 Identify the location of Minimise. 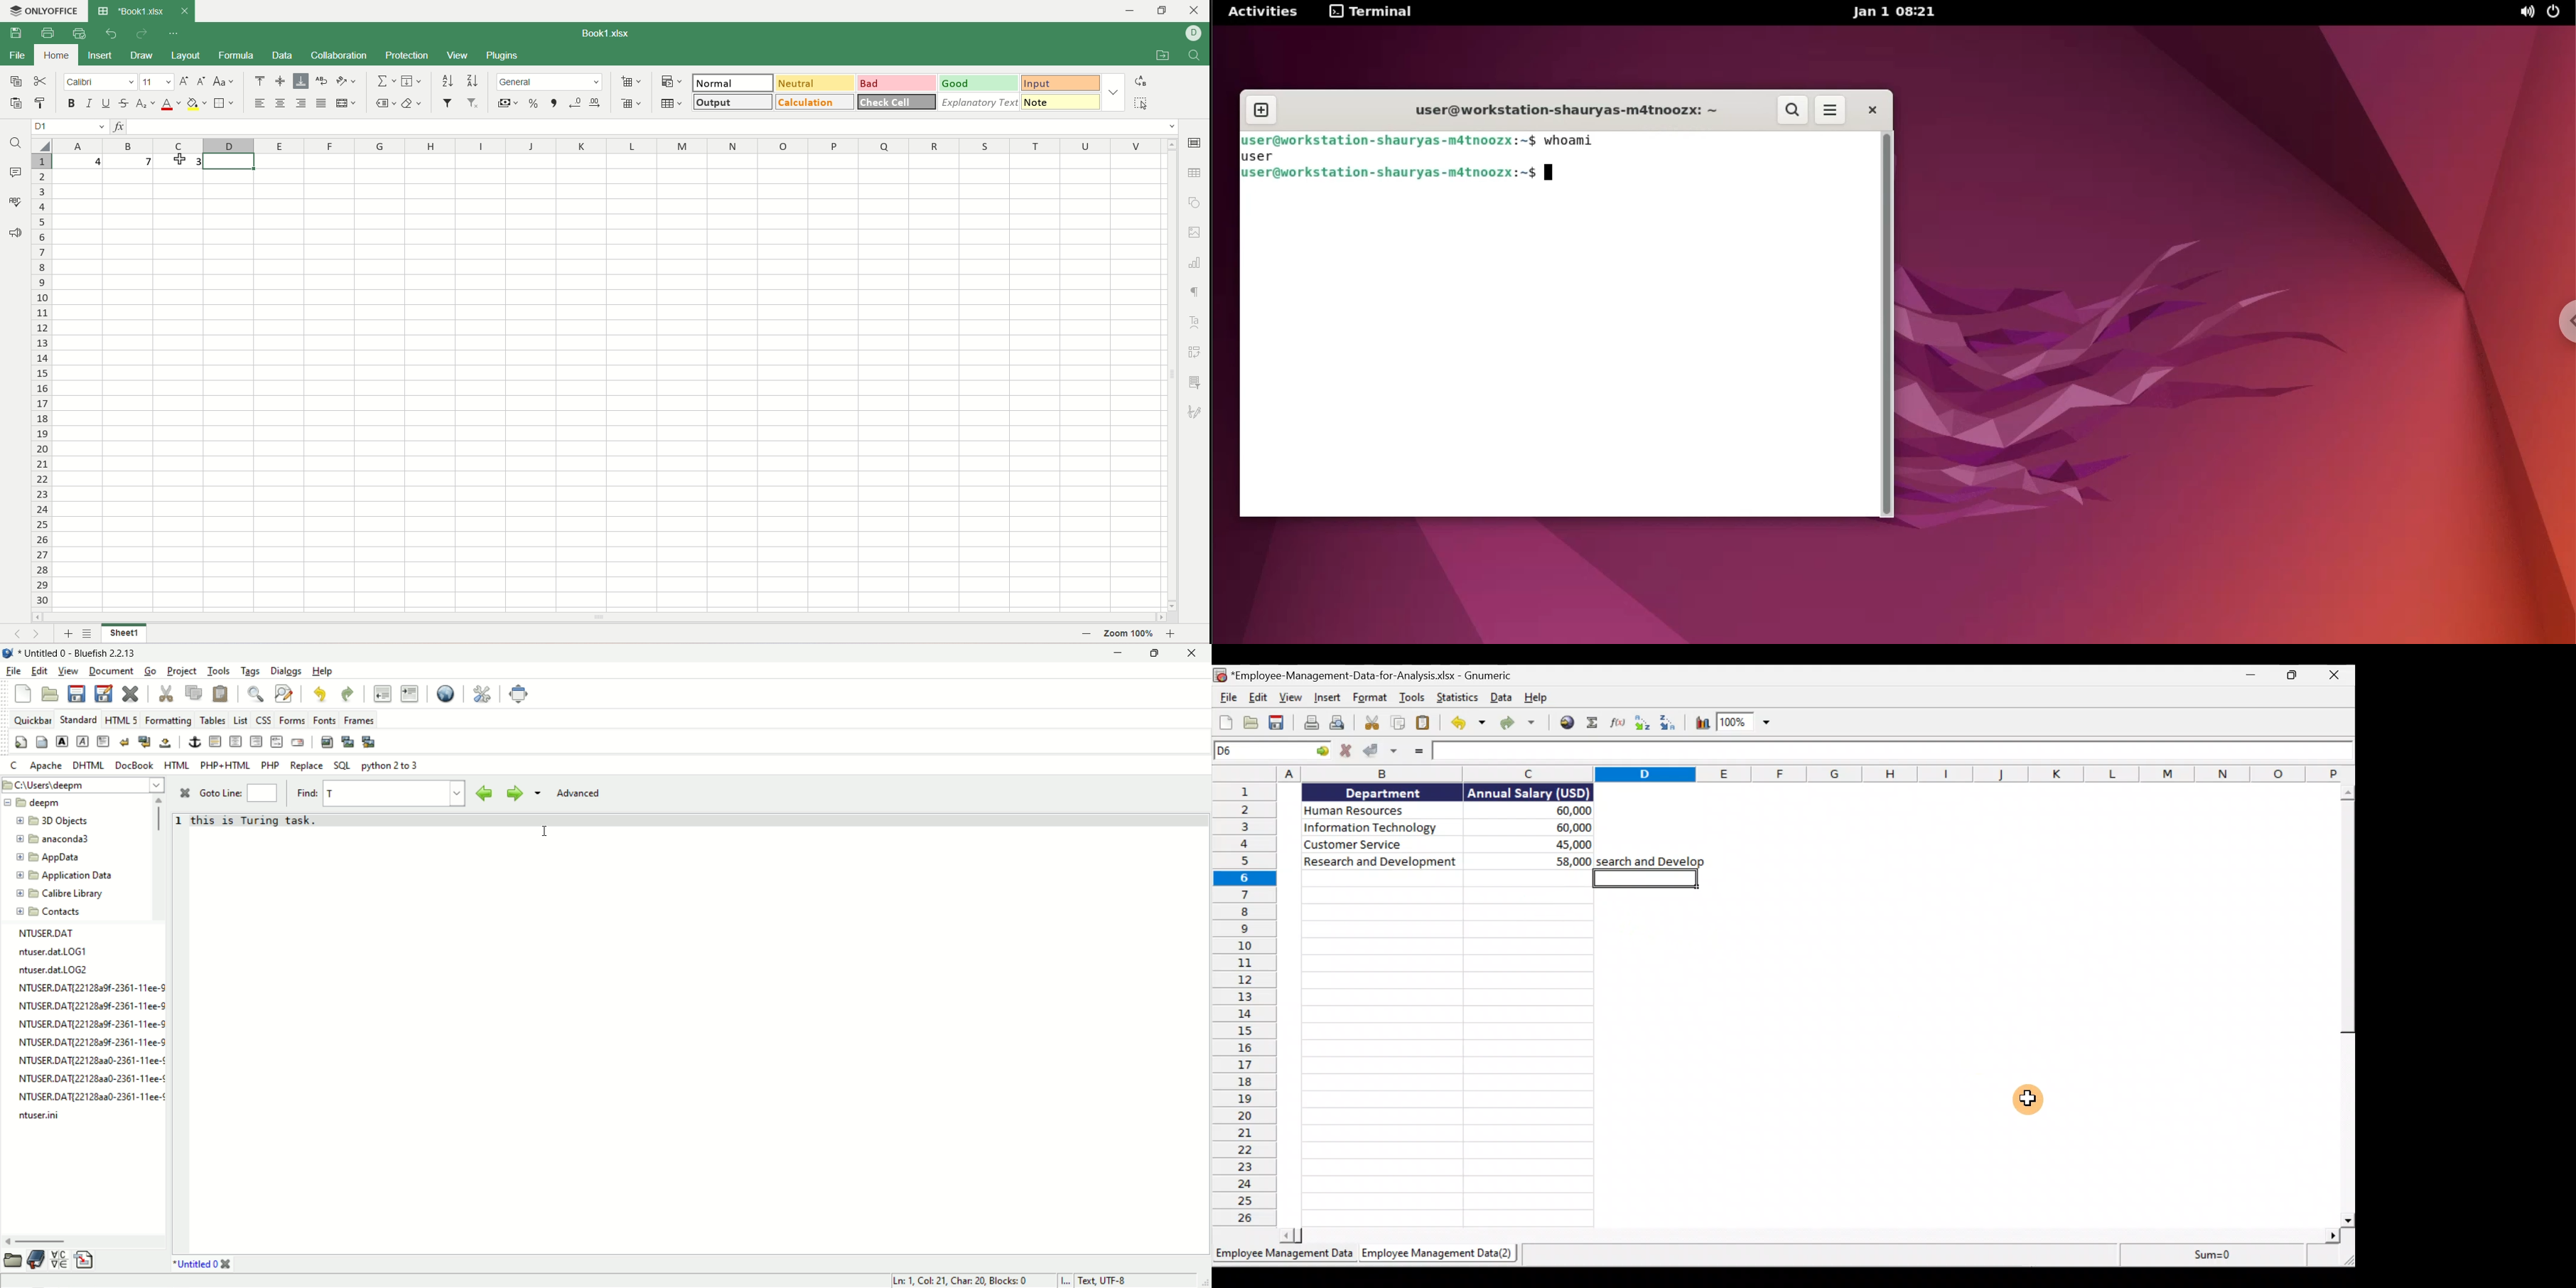
(2254, 677).